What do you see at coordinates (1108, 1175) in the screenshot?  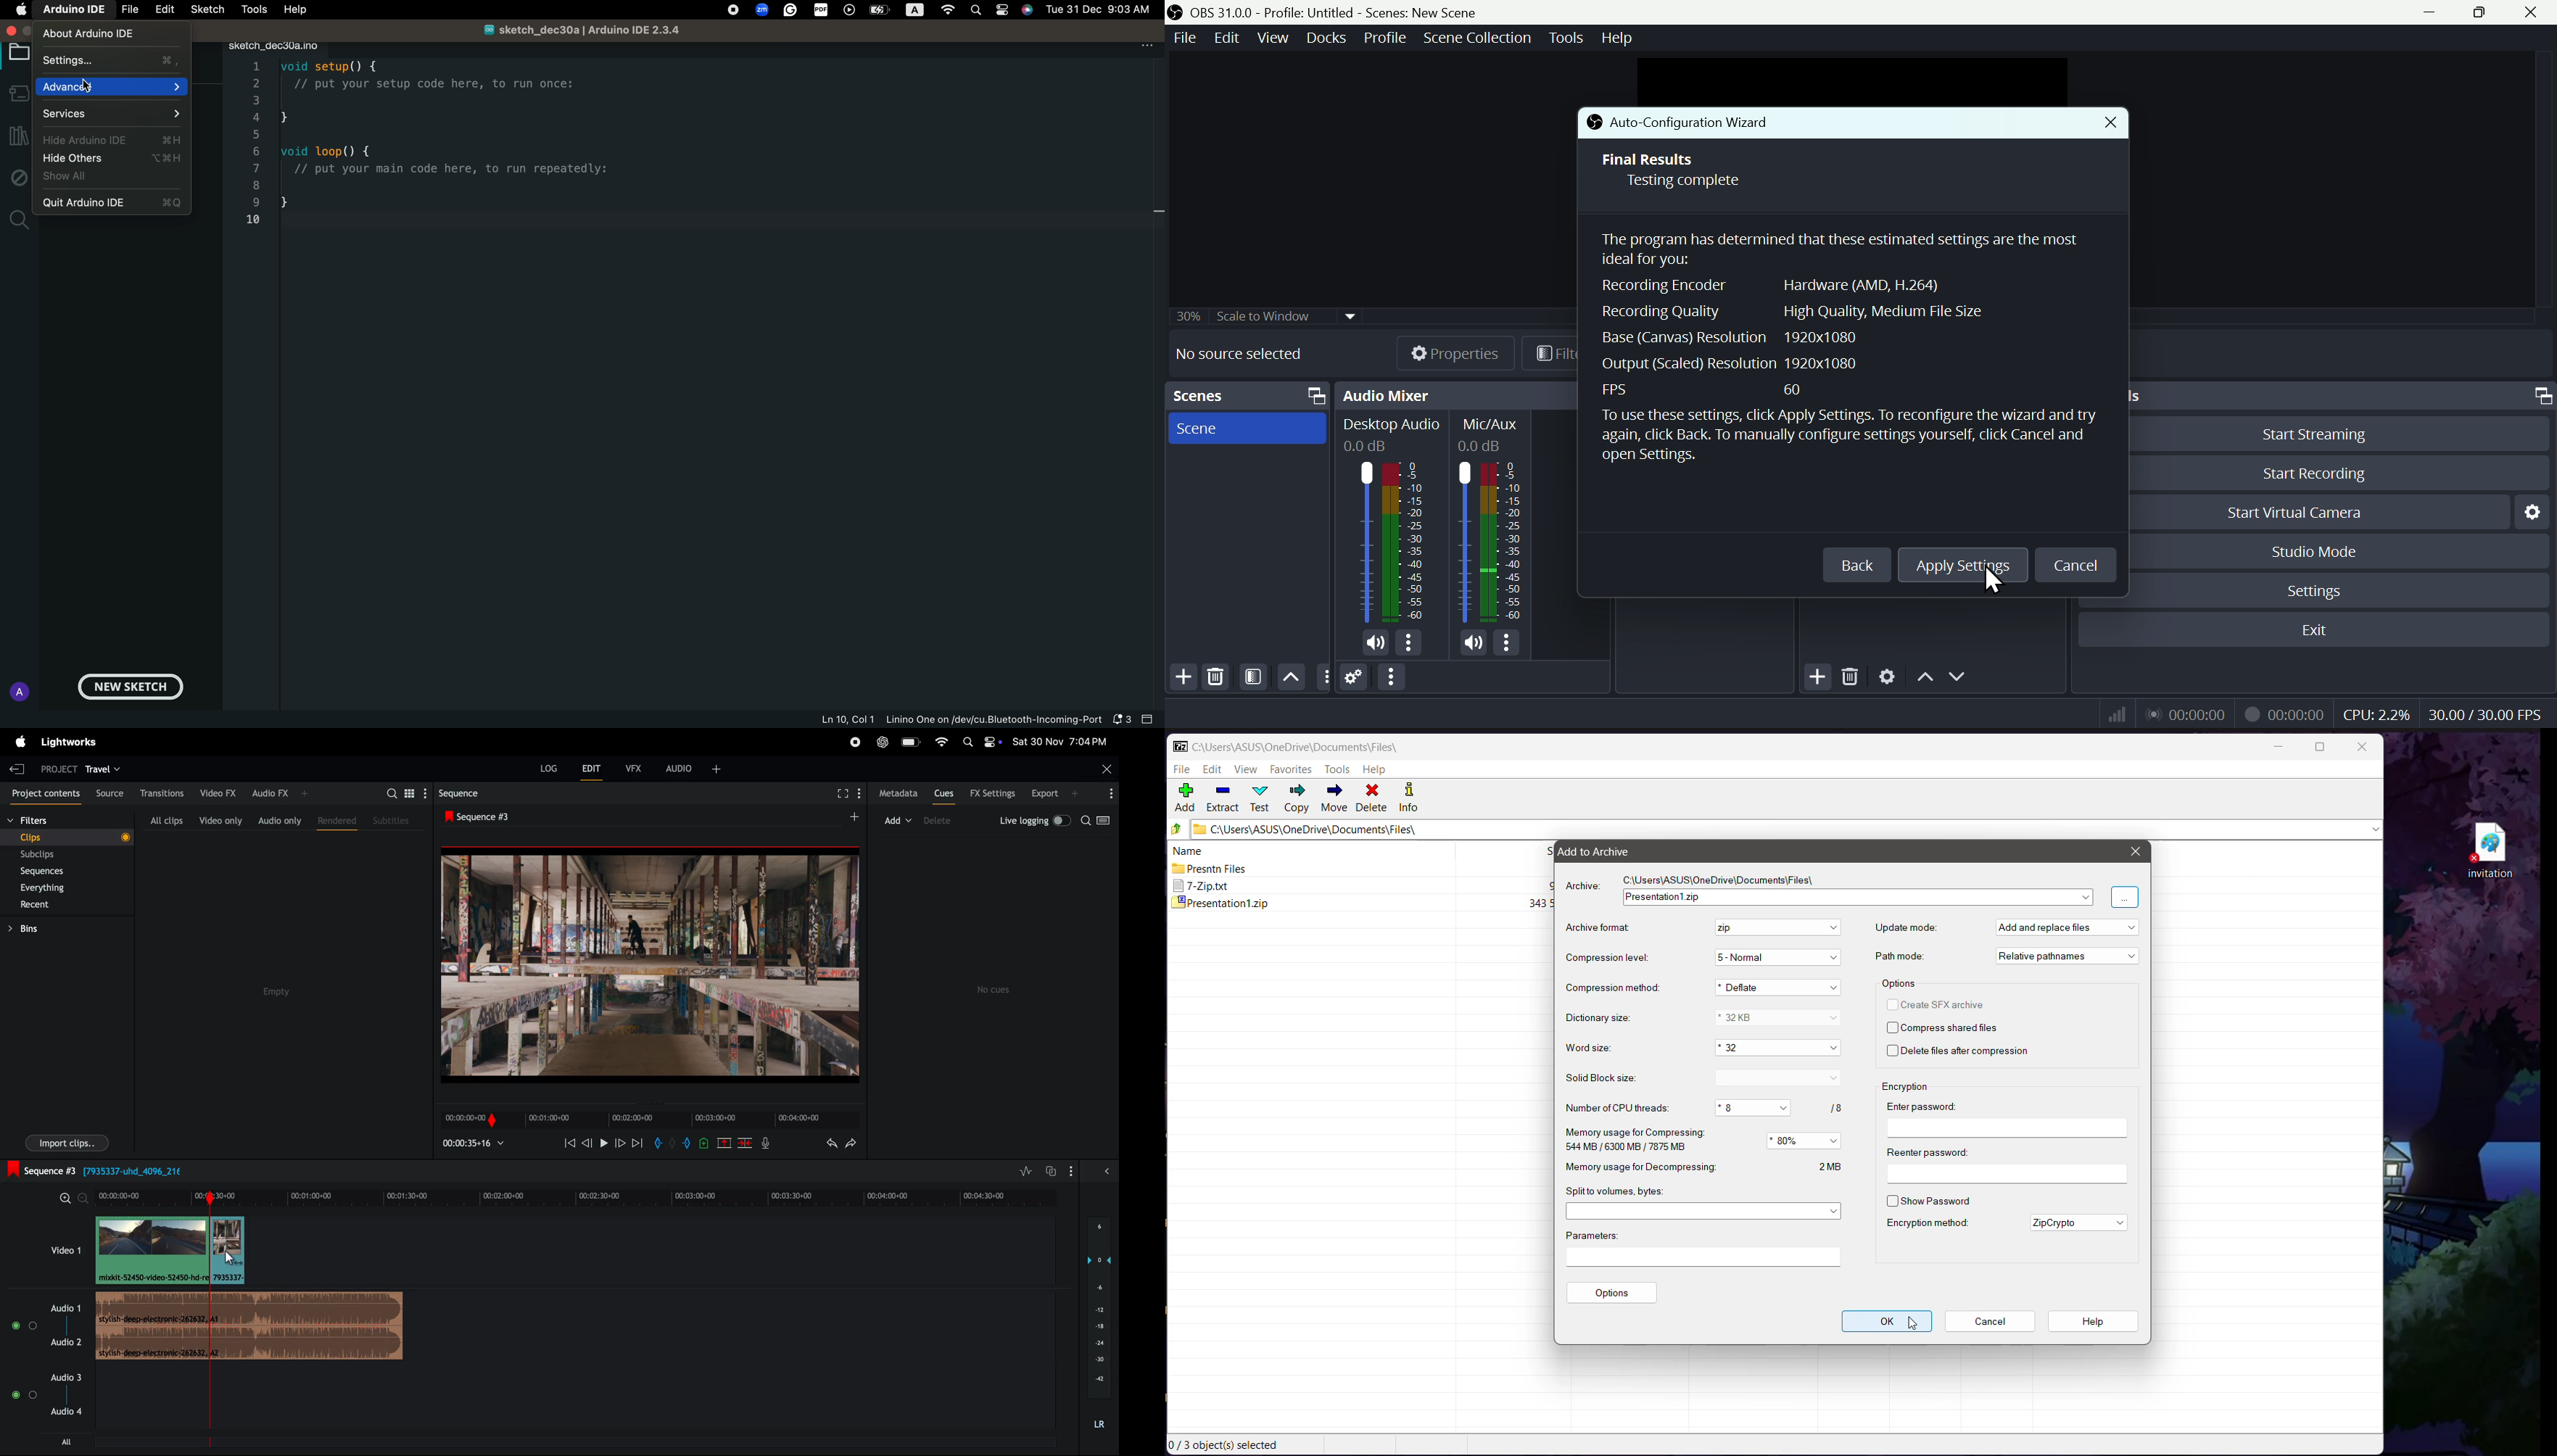 I see `Audio` at bounding box center [1108, 1175].